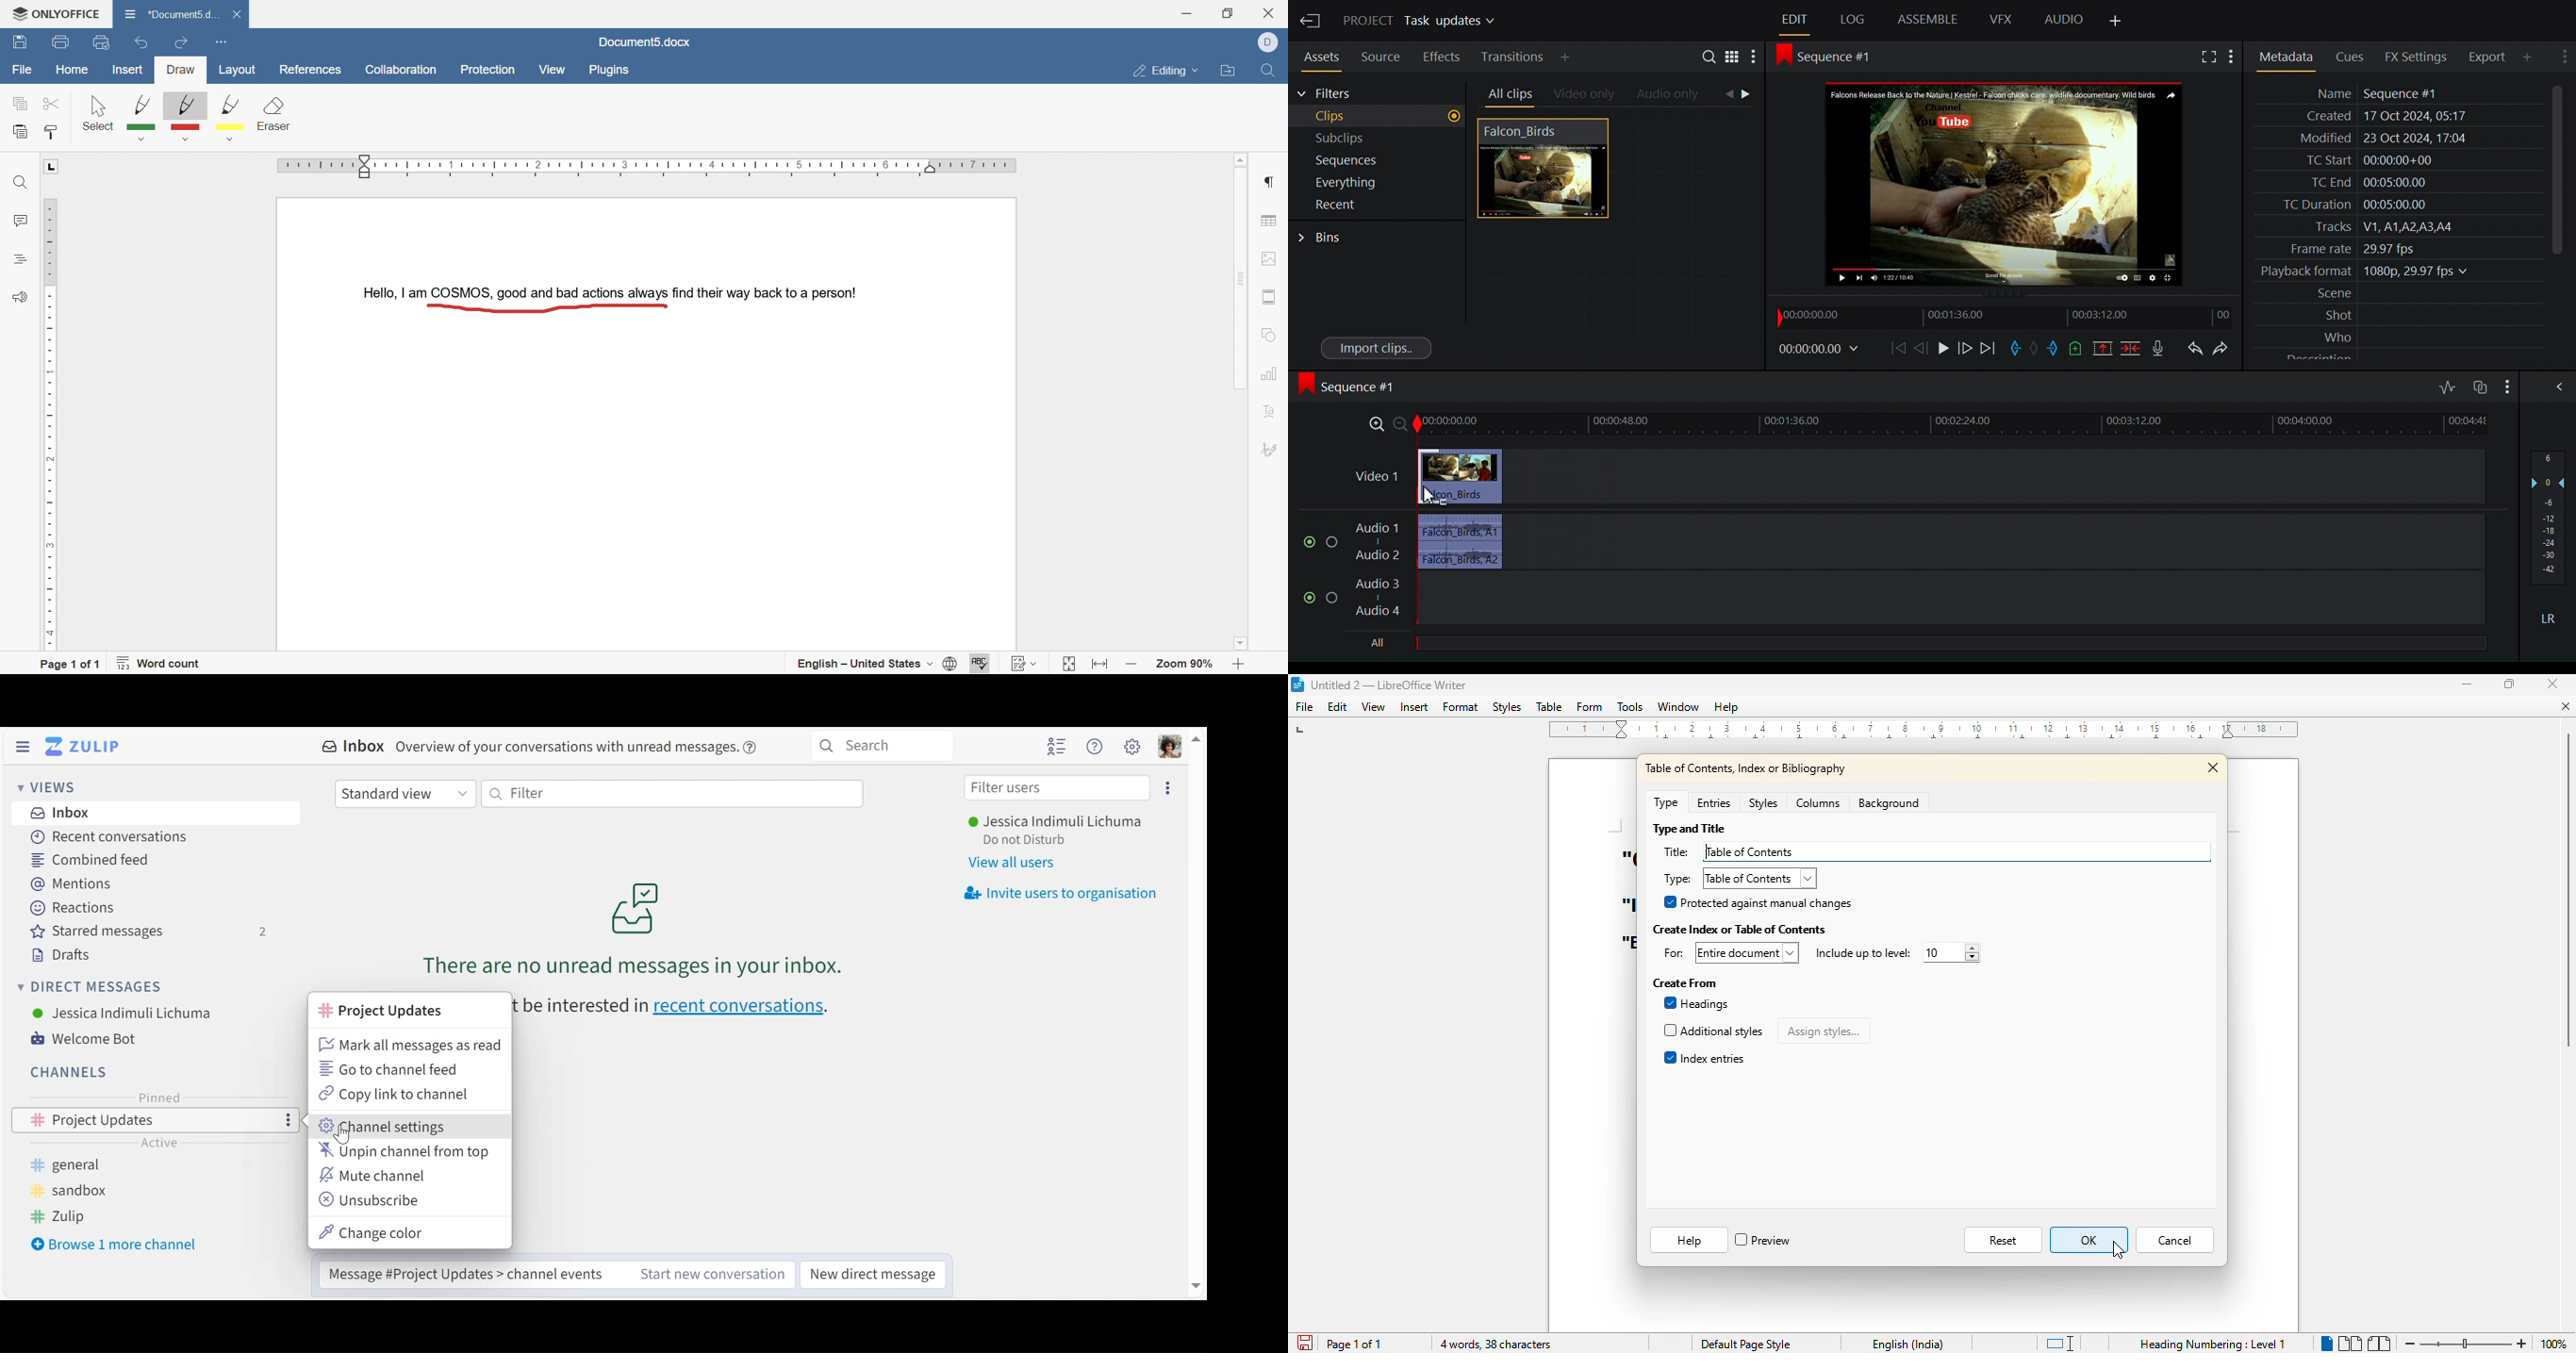  Describe the element at coordinates (1244, 157) in the screenshot. I see `scroll up` at that location.